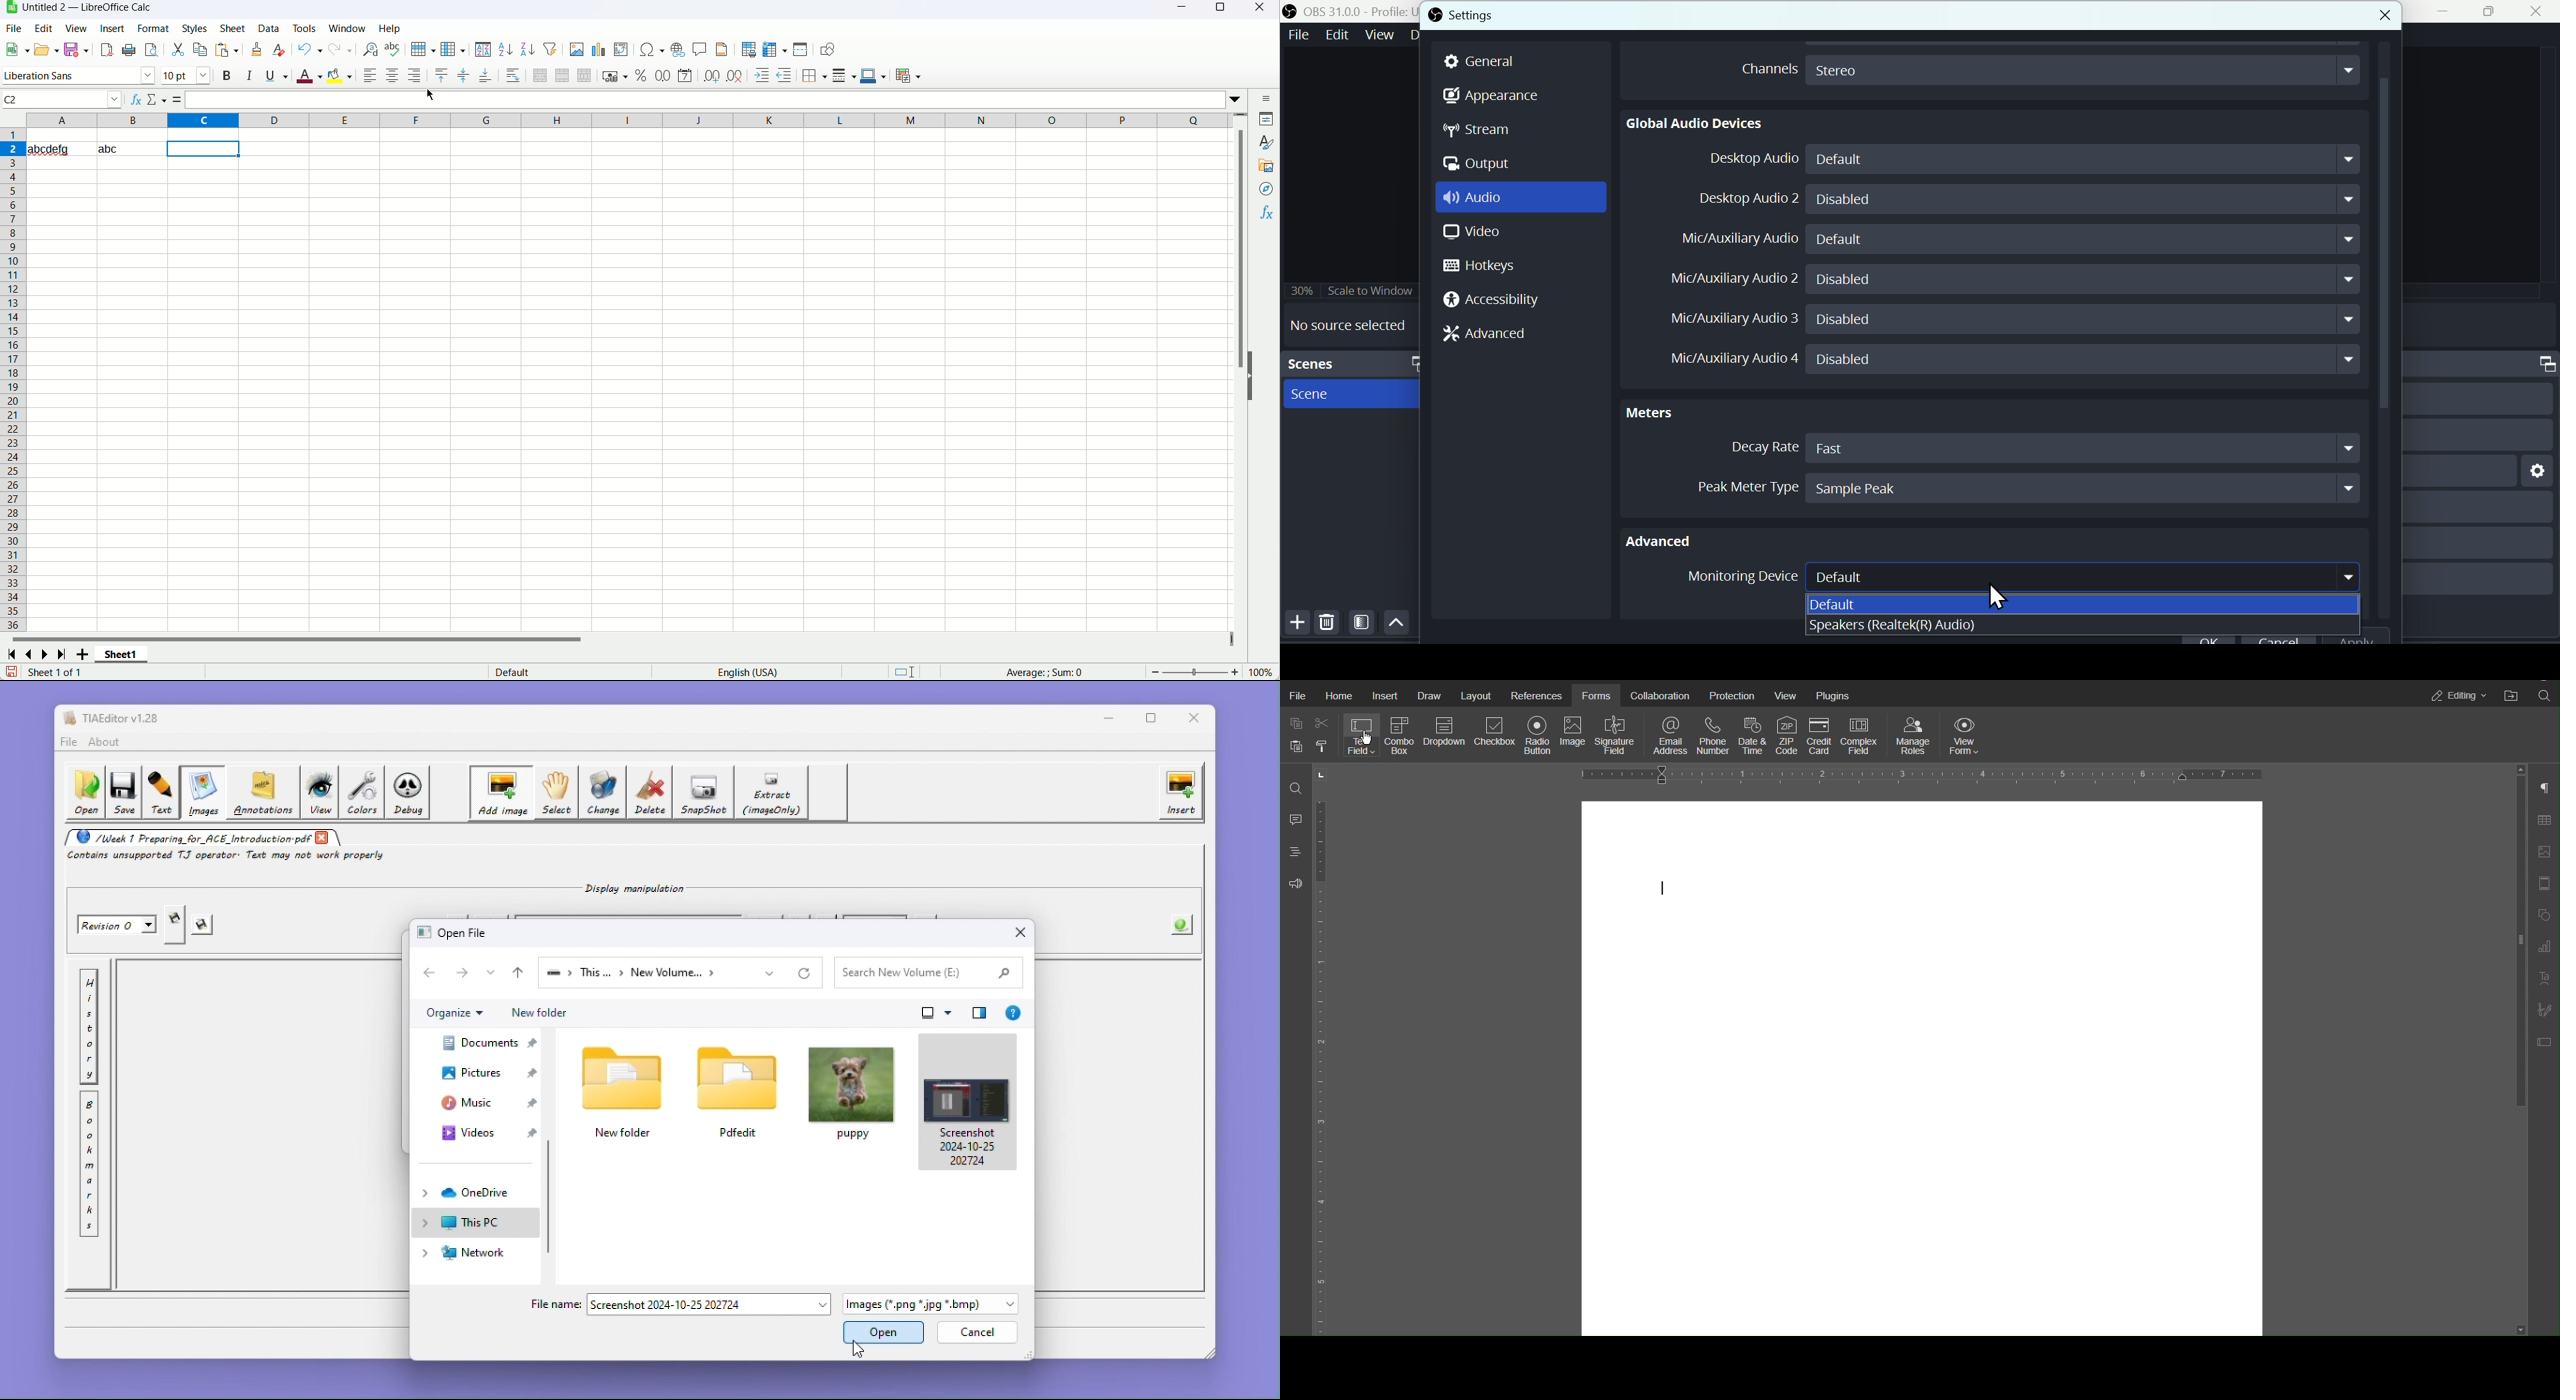 This screenshot has height=1400, width=2576. Describe the element at coordinates (1739, 579) in the screenshot. I see `Monitoring Device` at that location.